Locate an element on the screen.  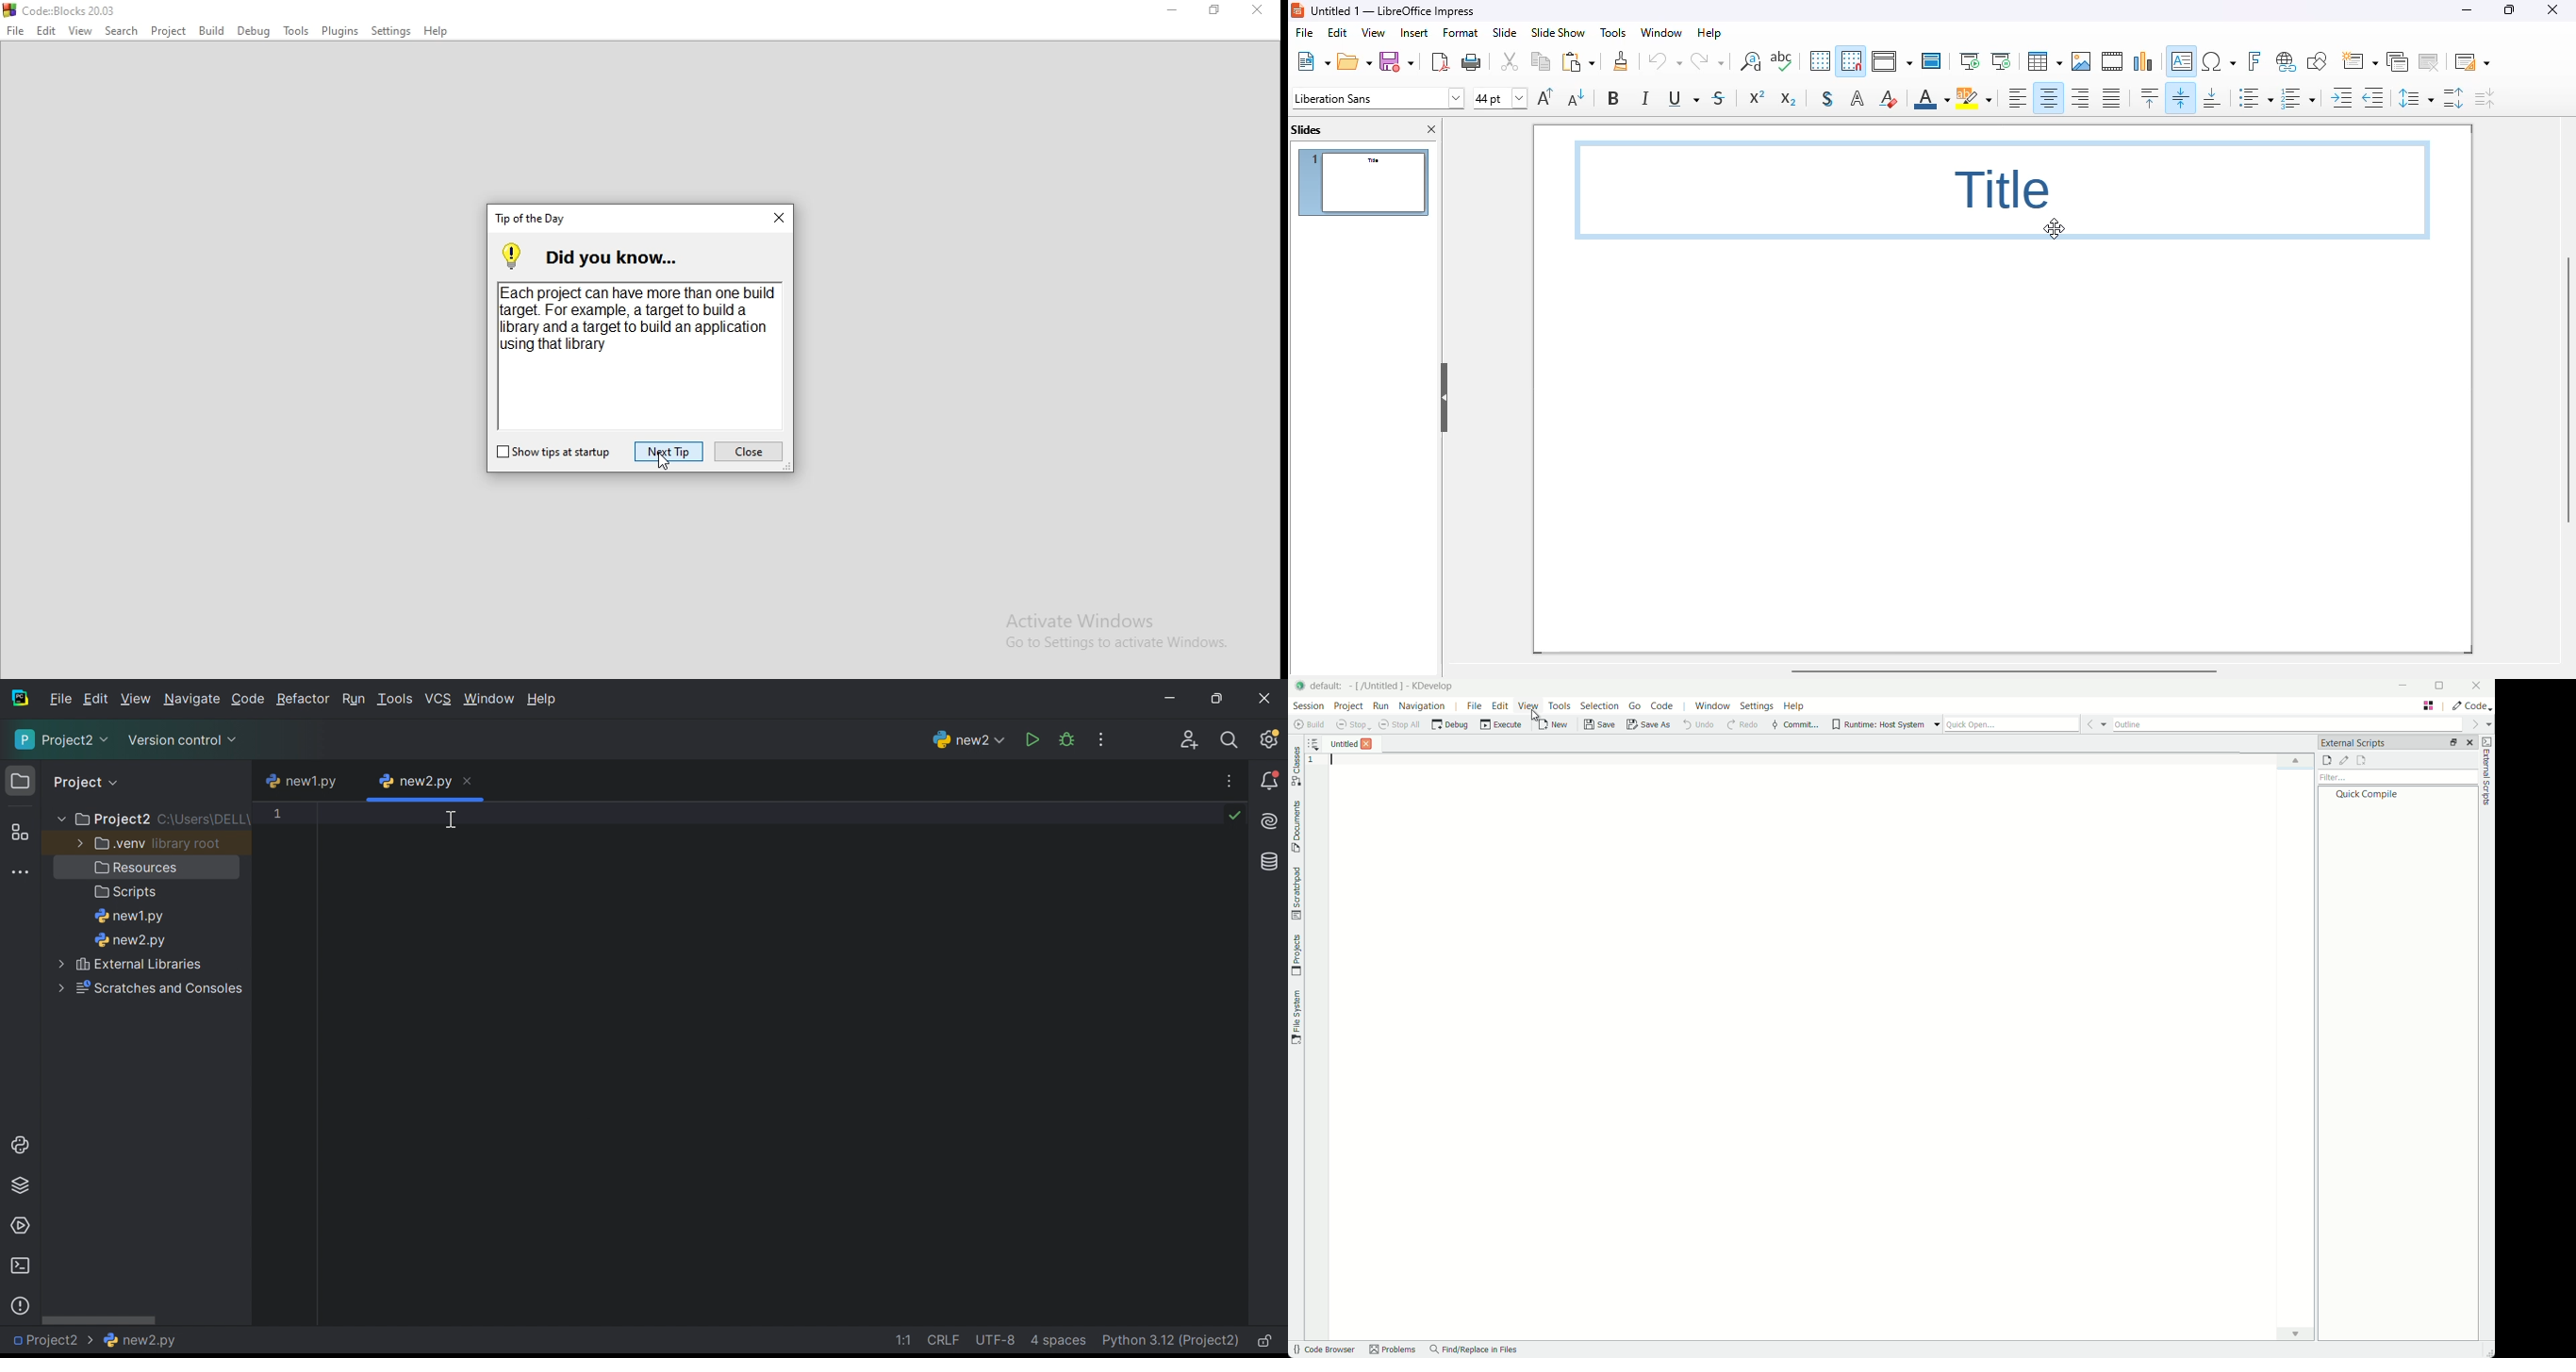
More is located at coordinates (57, 964).